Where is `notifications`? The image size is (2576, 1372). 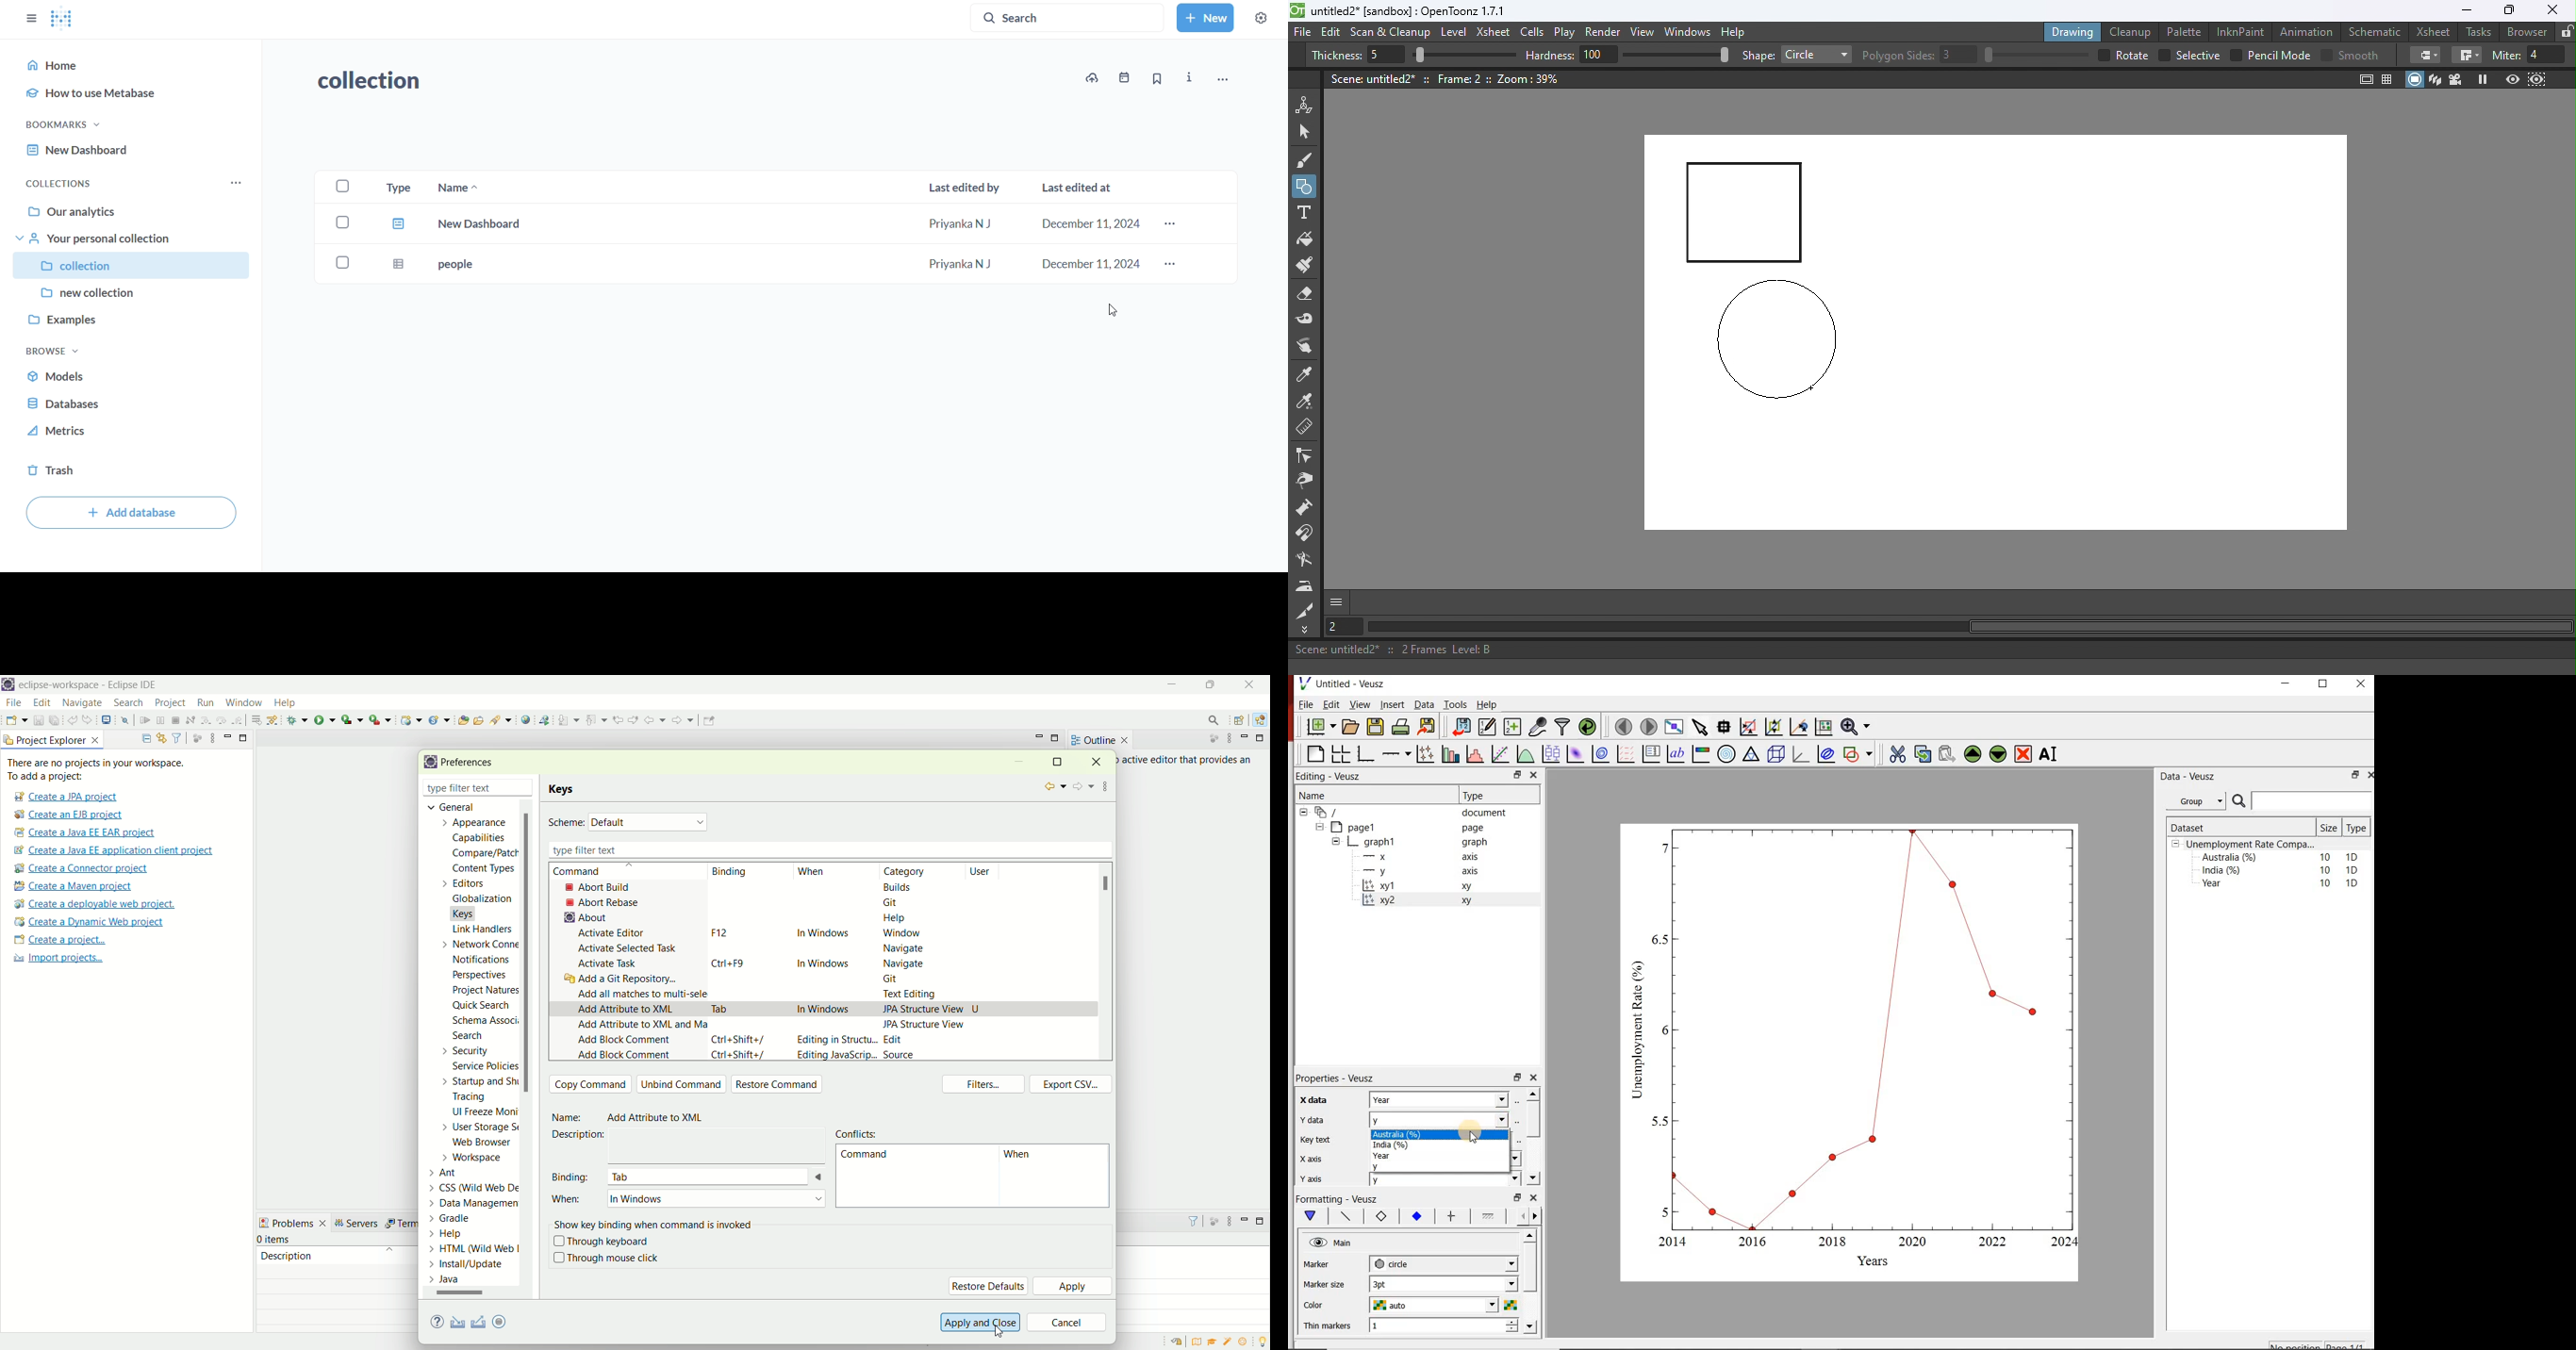
notifications is located at coordinates (486, 959).